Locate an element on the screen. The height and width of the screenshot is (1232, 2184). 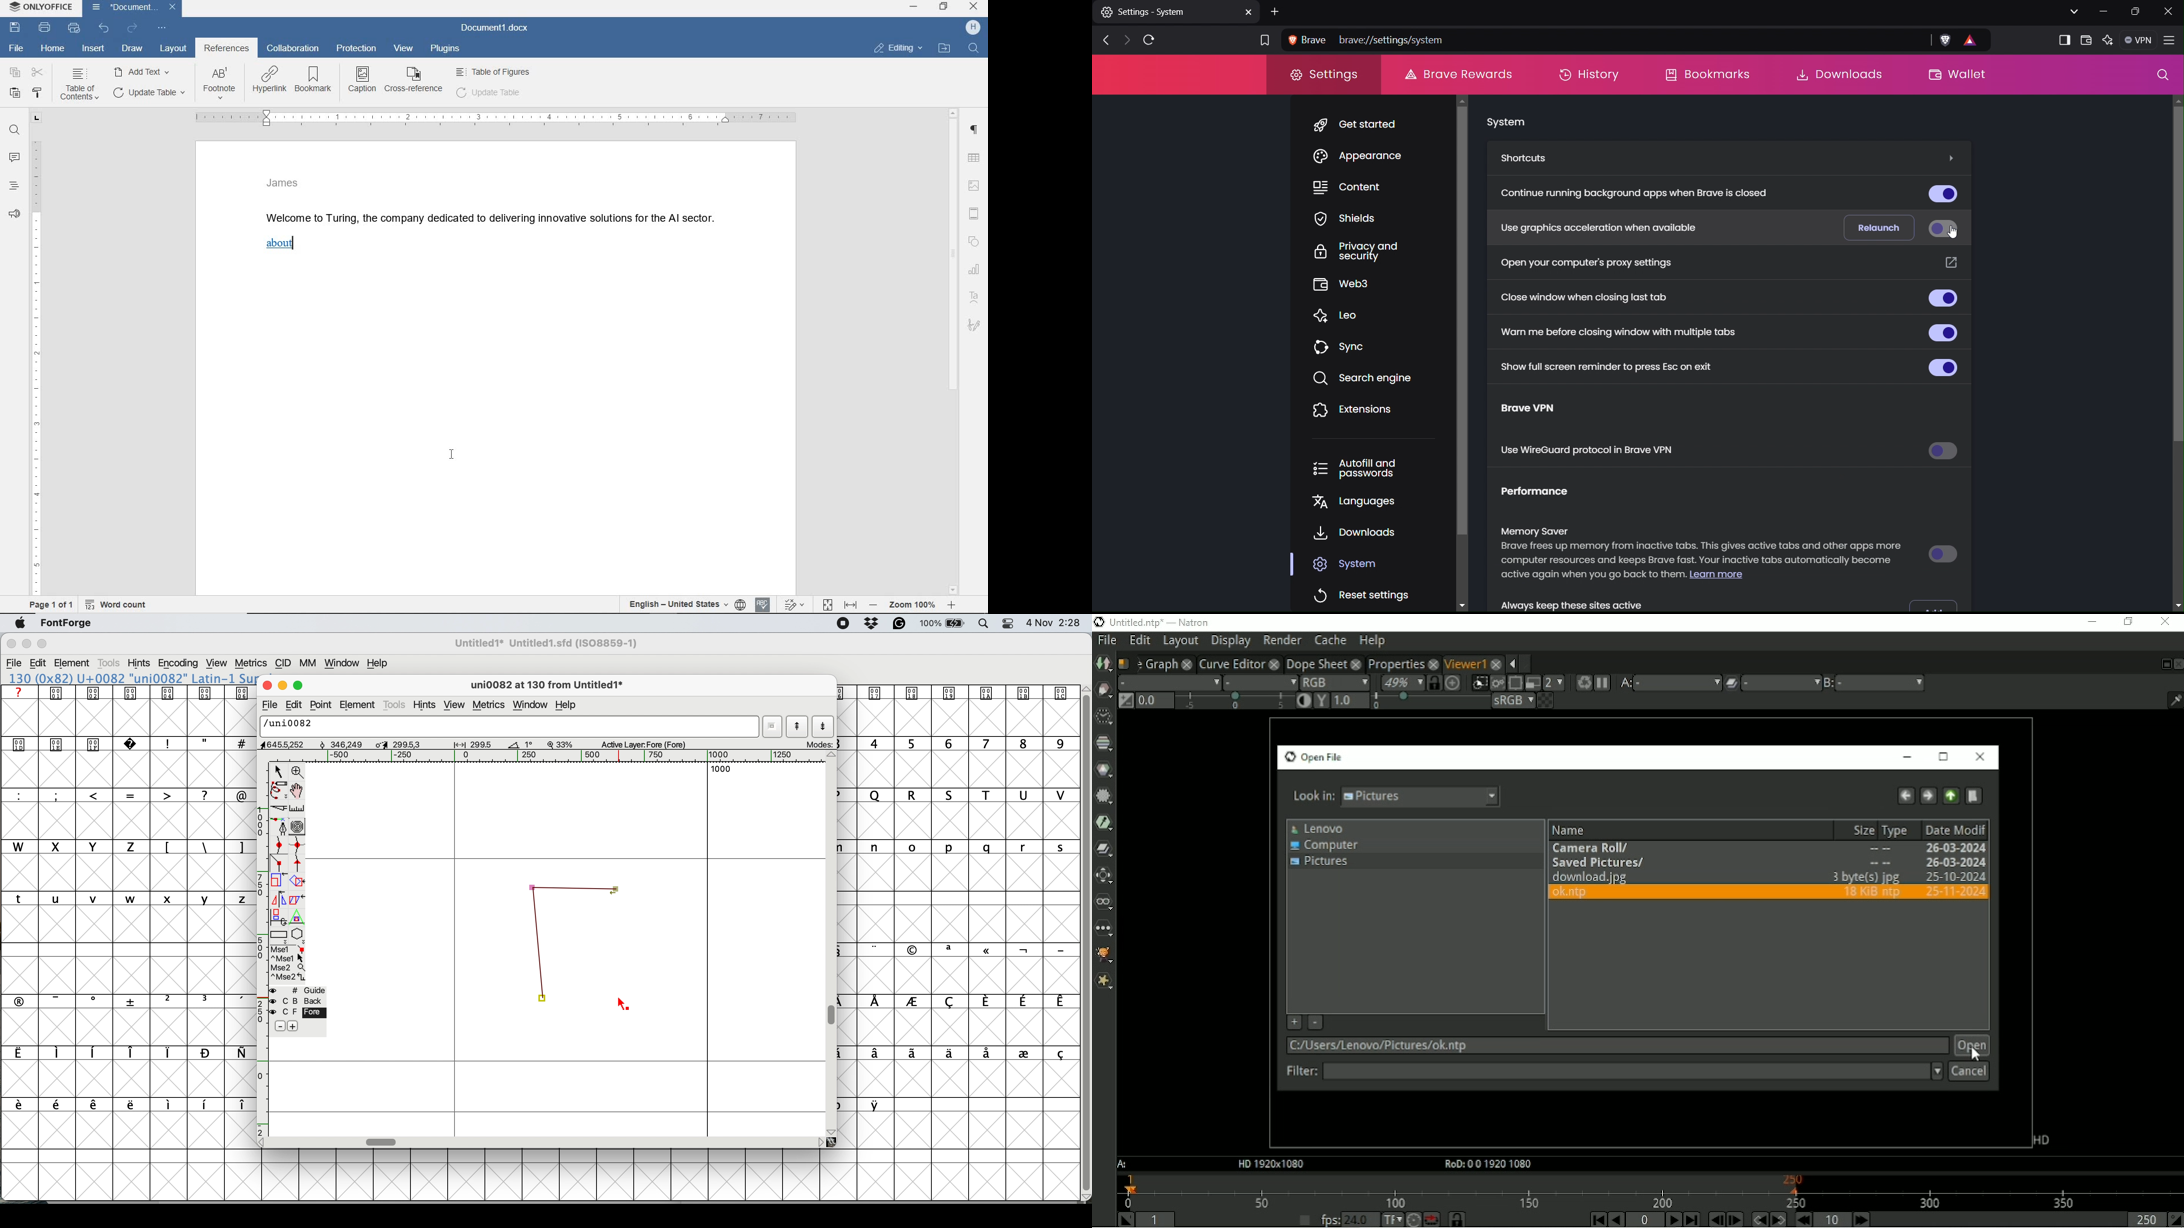
guide is located at coordinates (298, 991).